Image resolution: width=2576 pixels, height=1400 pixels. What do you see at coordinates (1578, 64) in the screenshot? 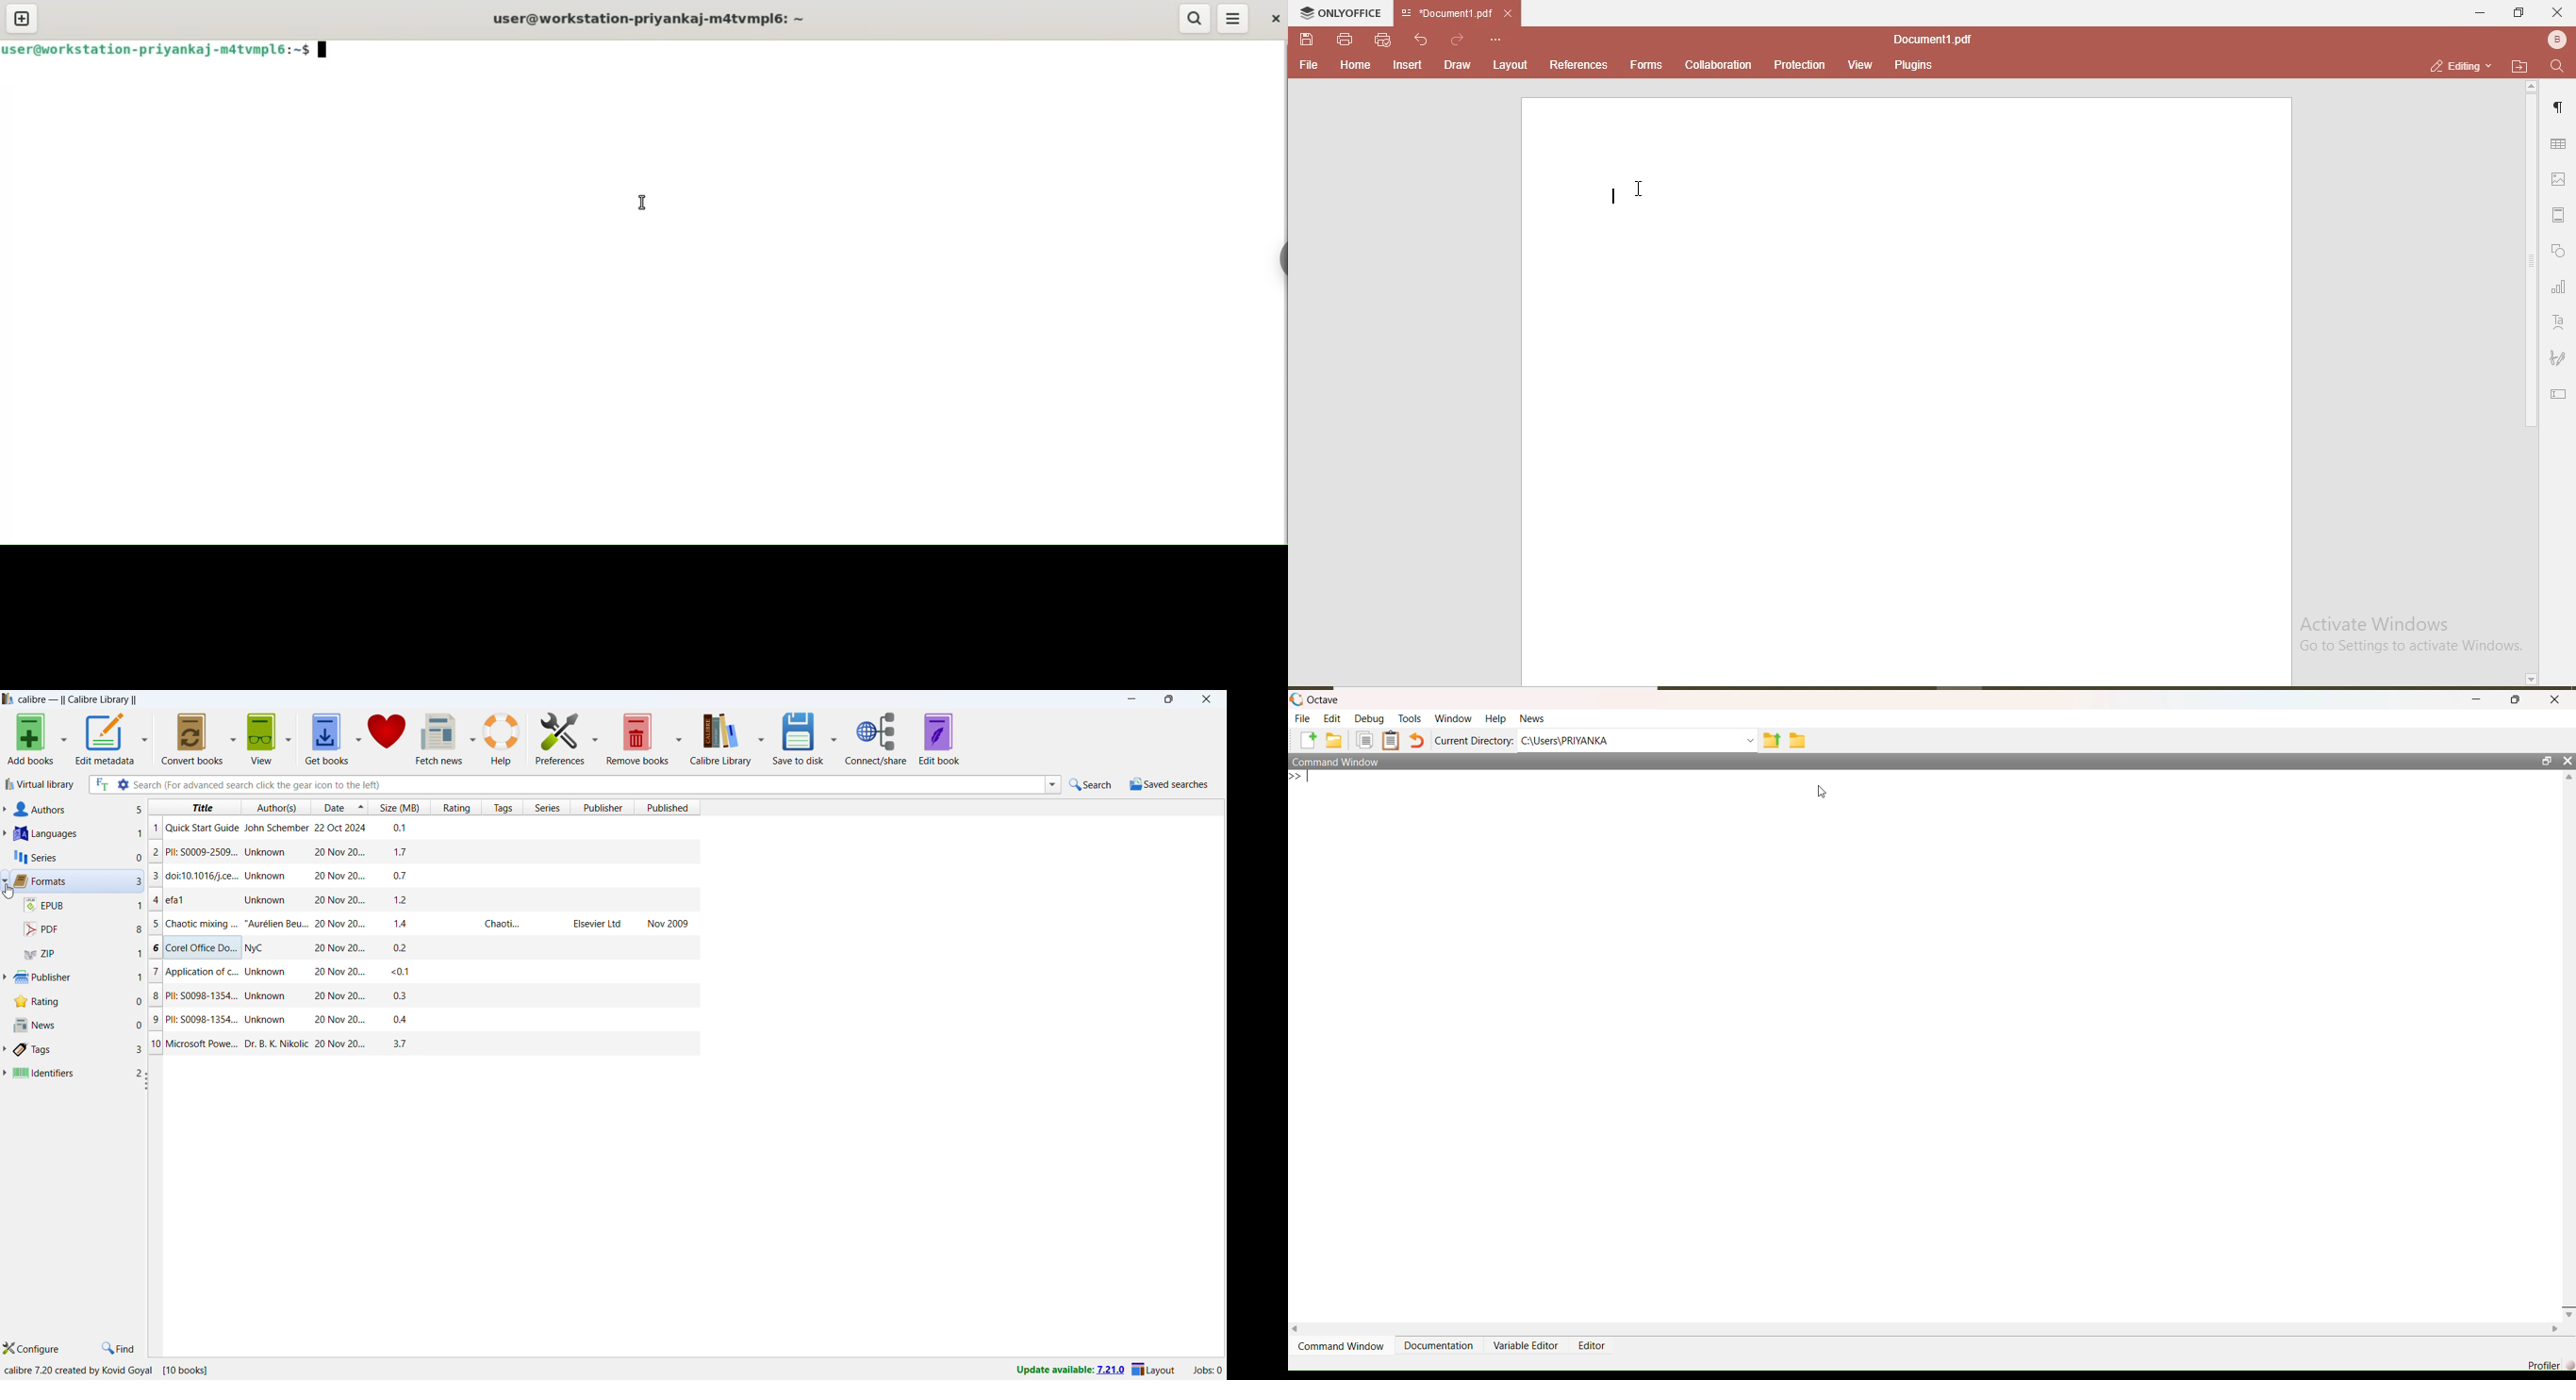
I see `references` at bounding box center [1578, 64].